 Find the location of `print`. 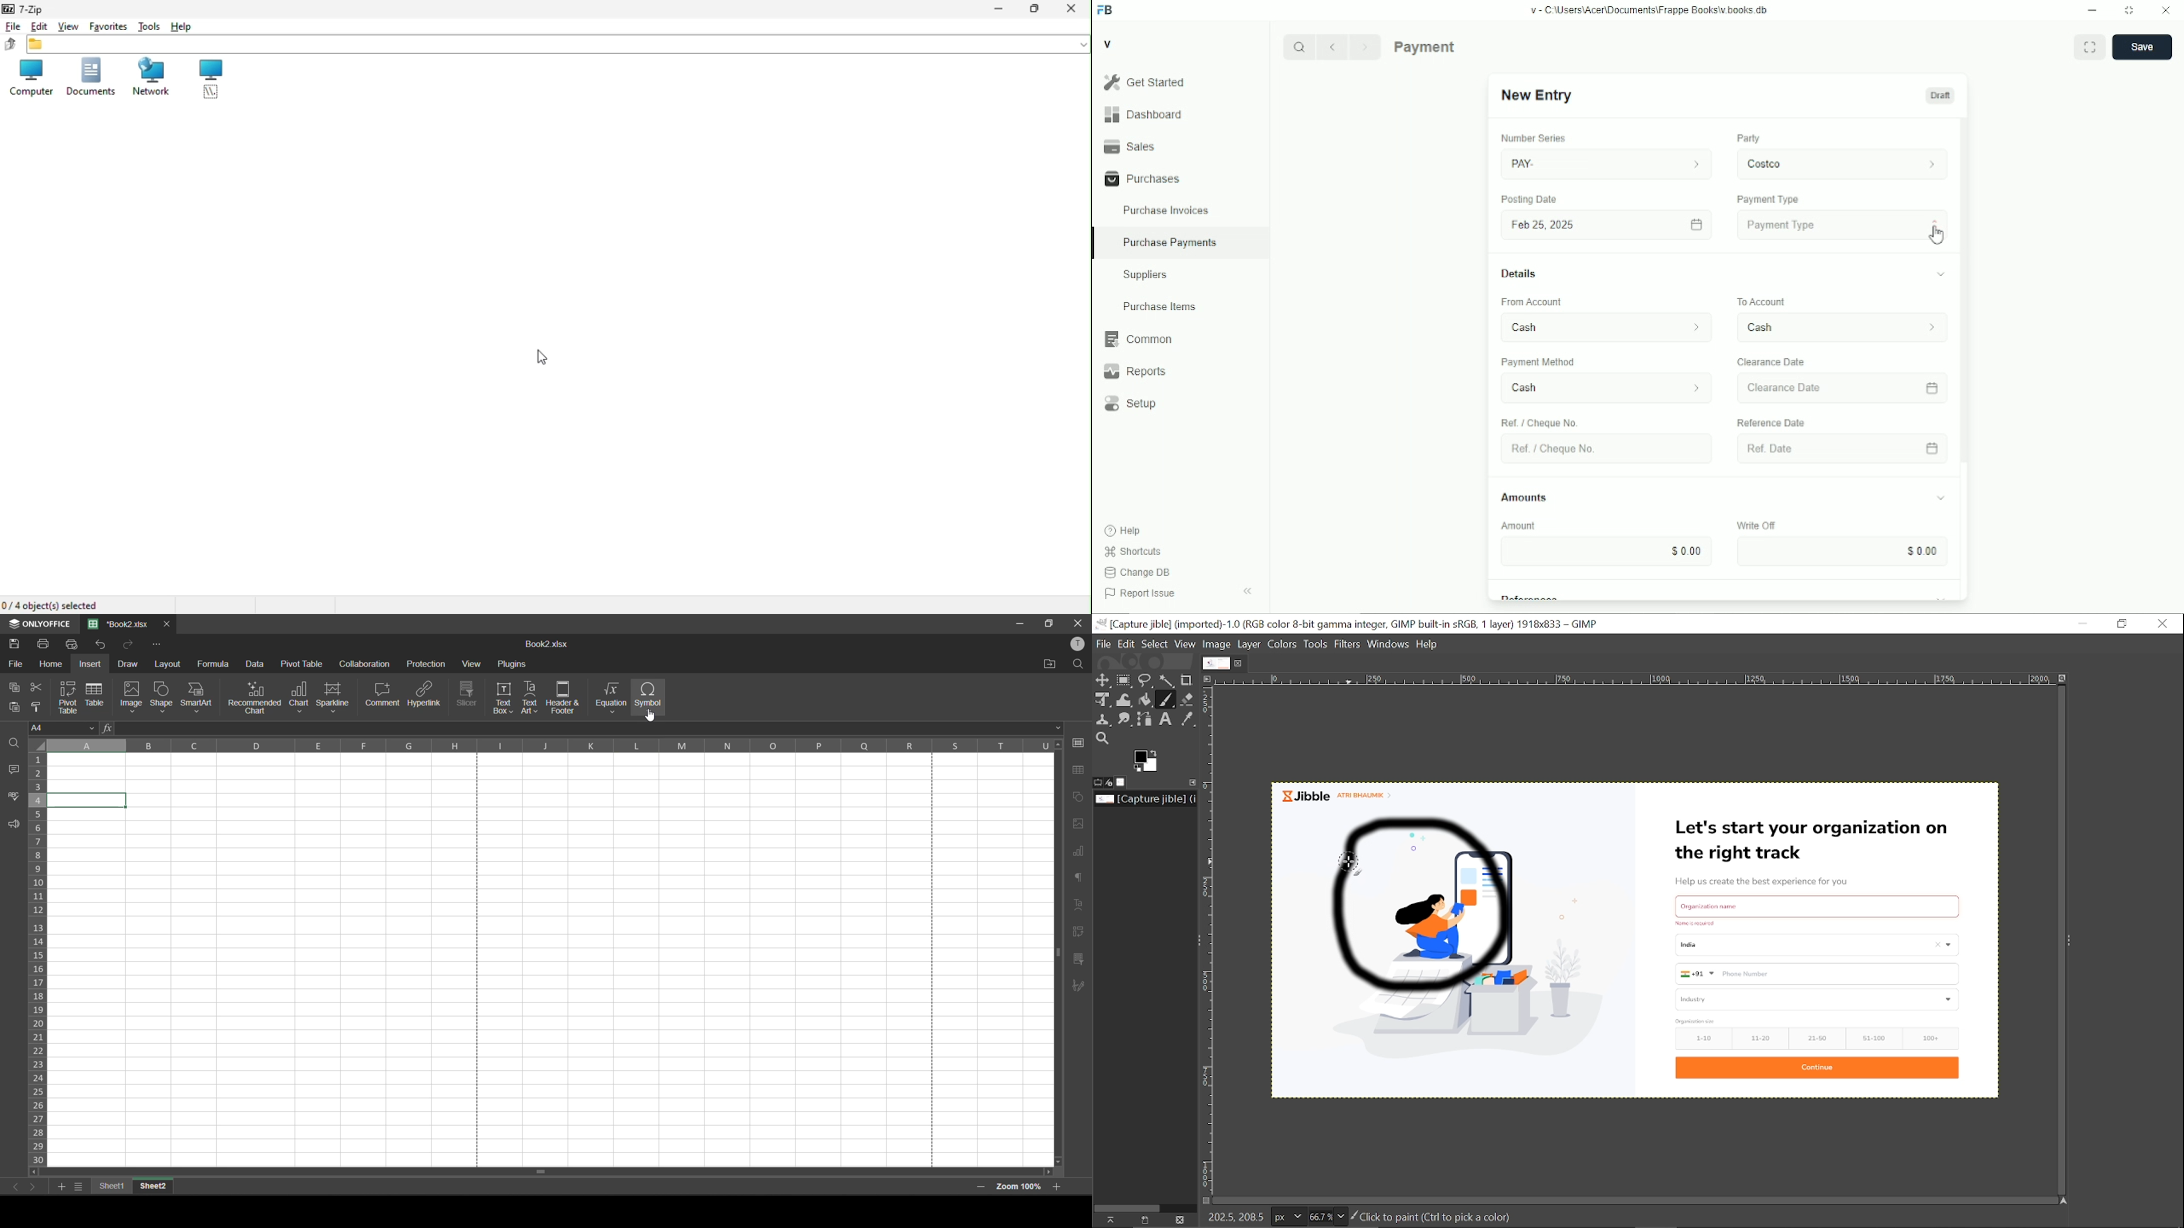

print is located at coordinates (43, 642).